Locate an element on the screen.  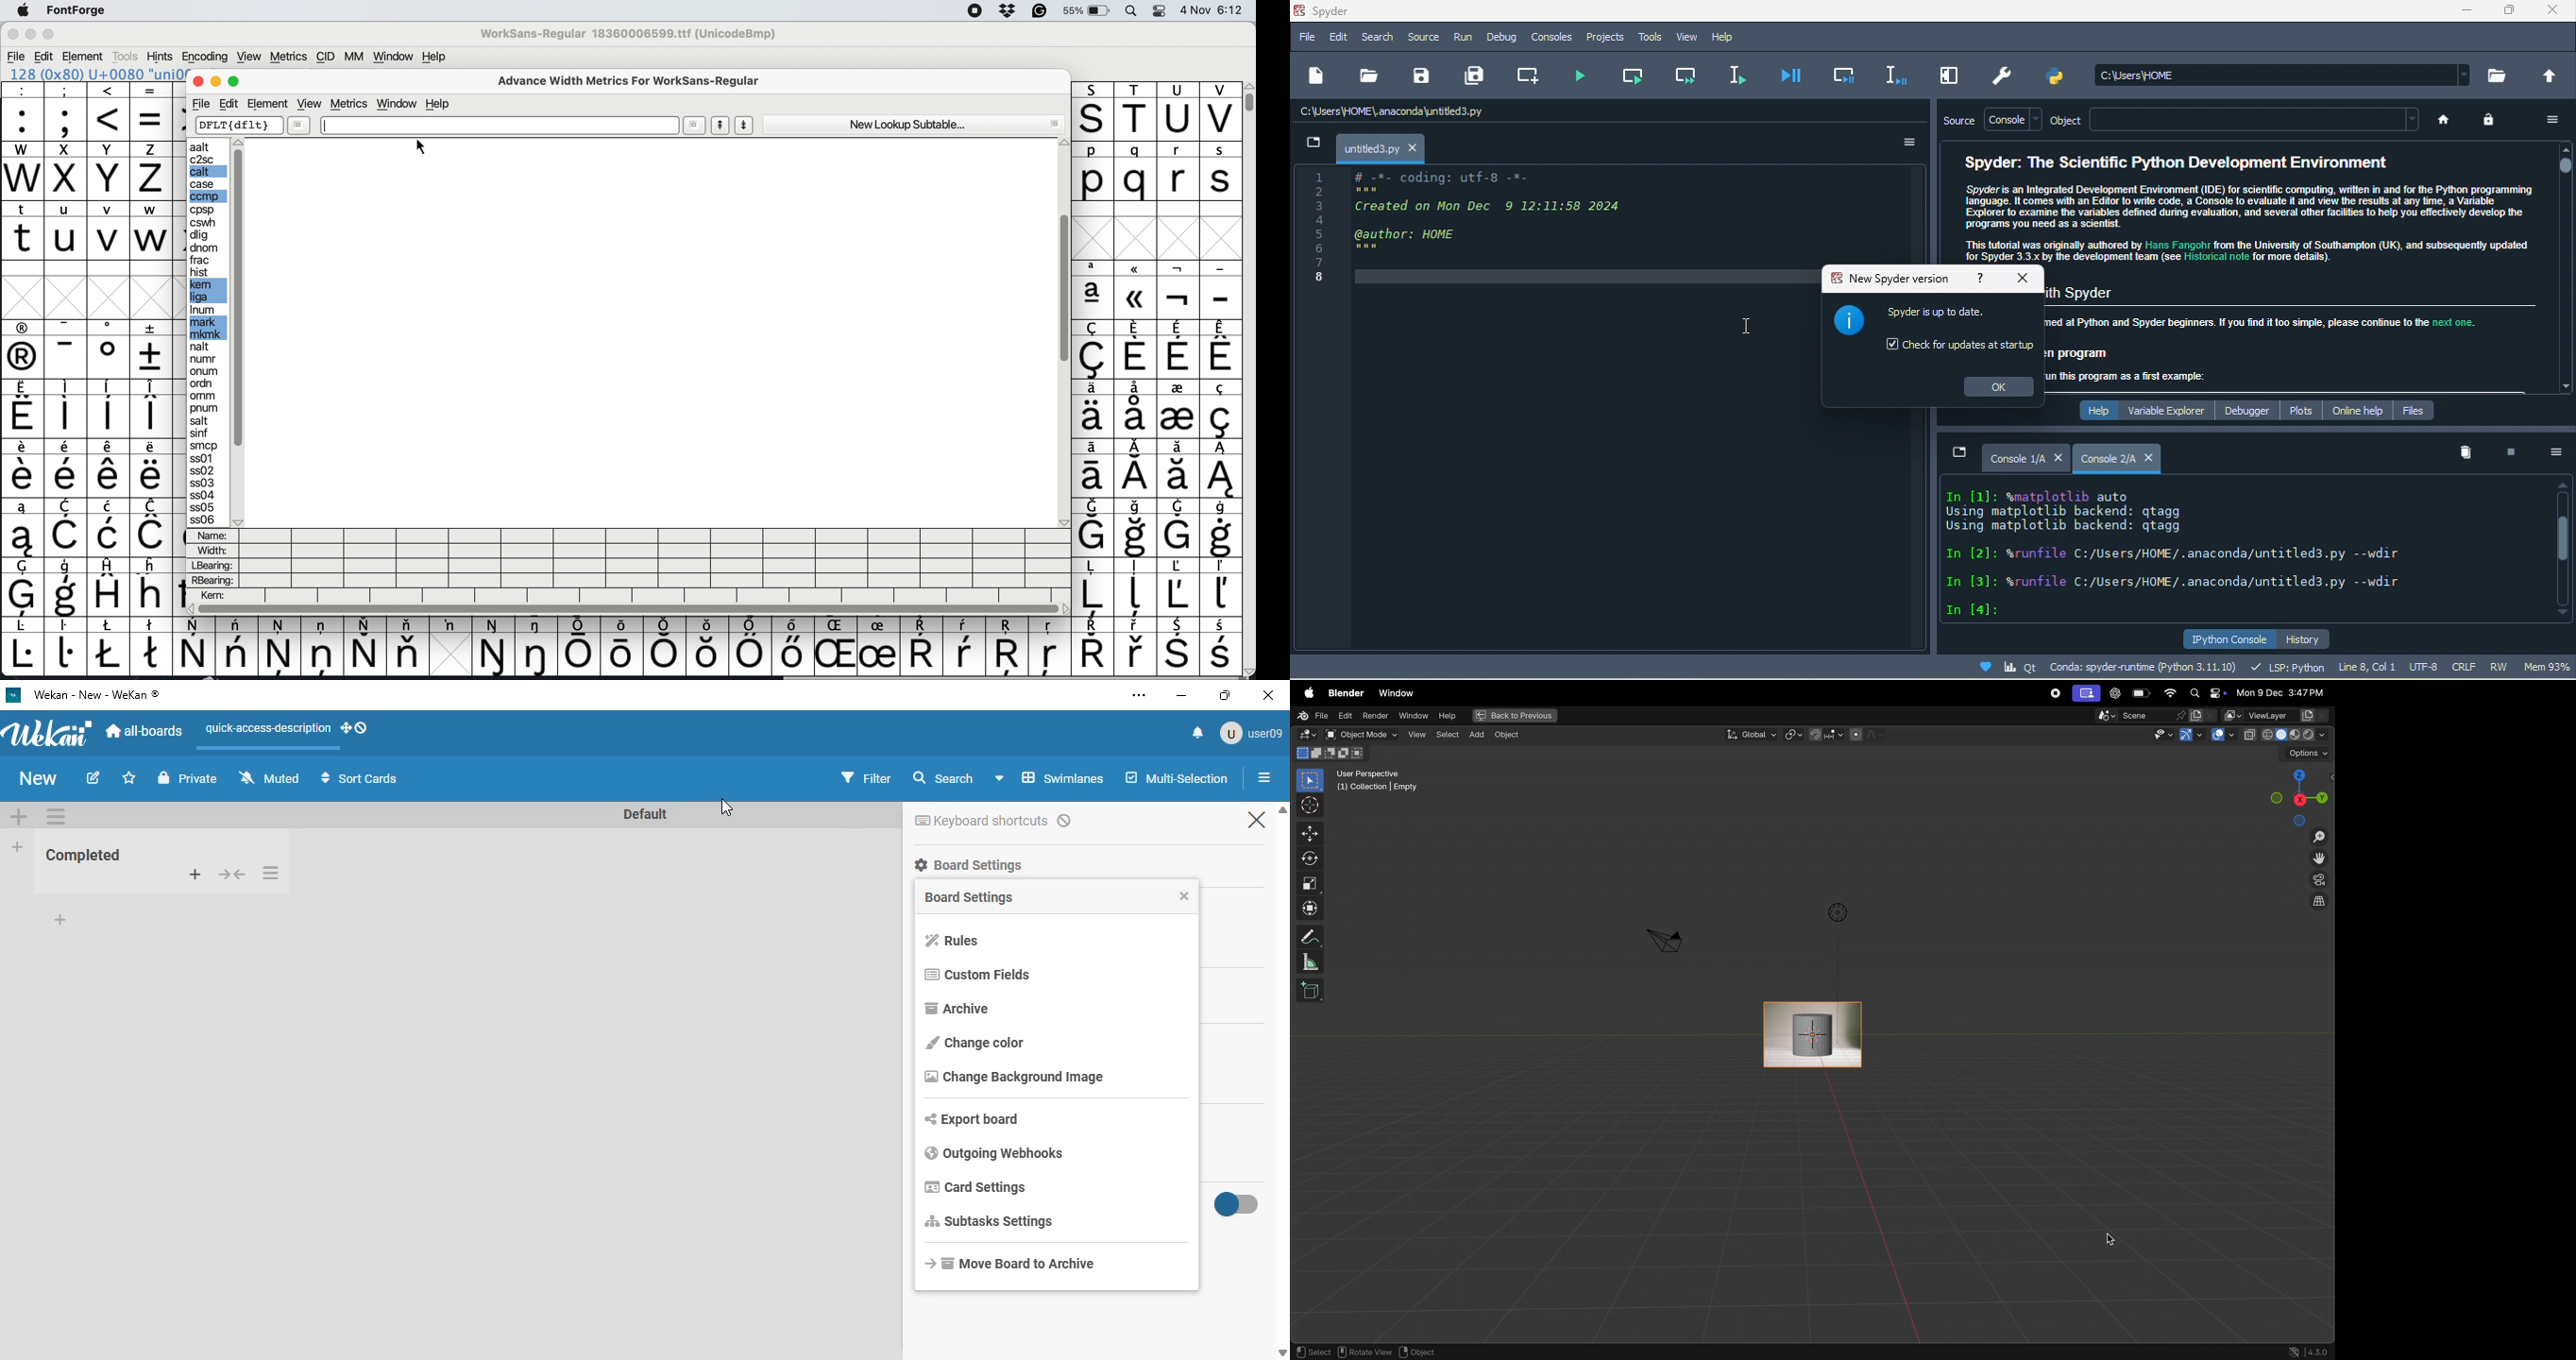
move board to archive is located at coordinates (1008, 1263).